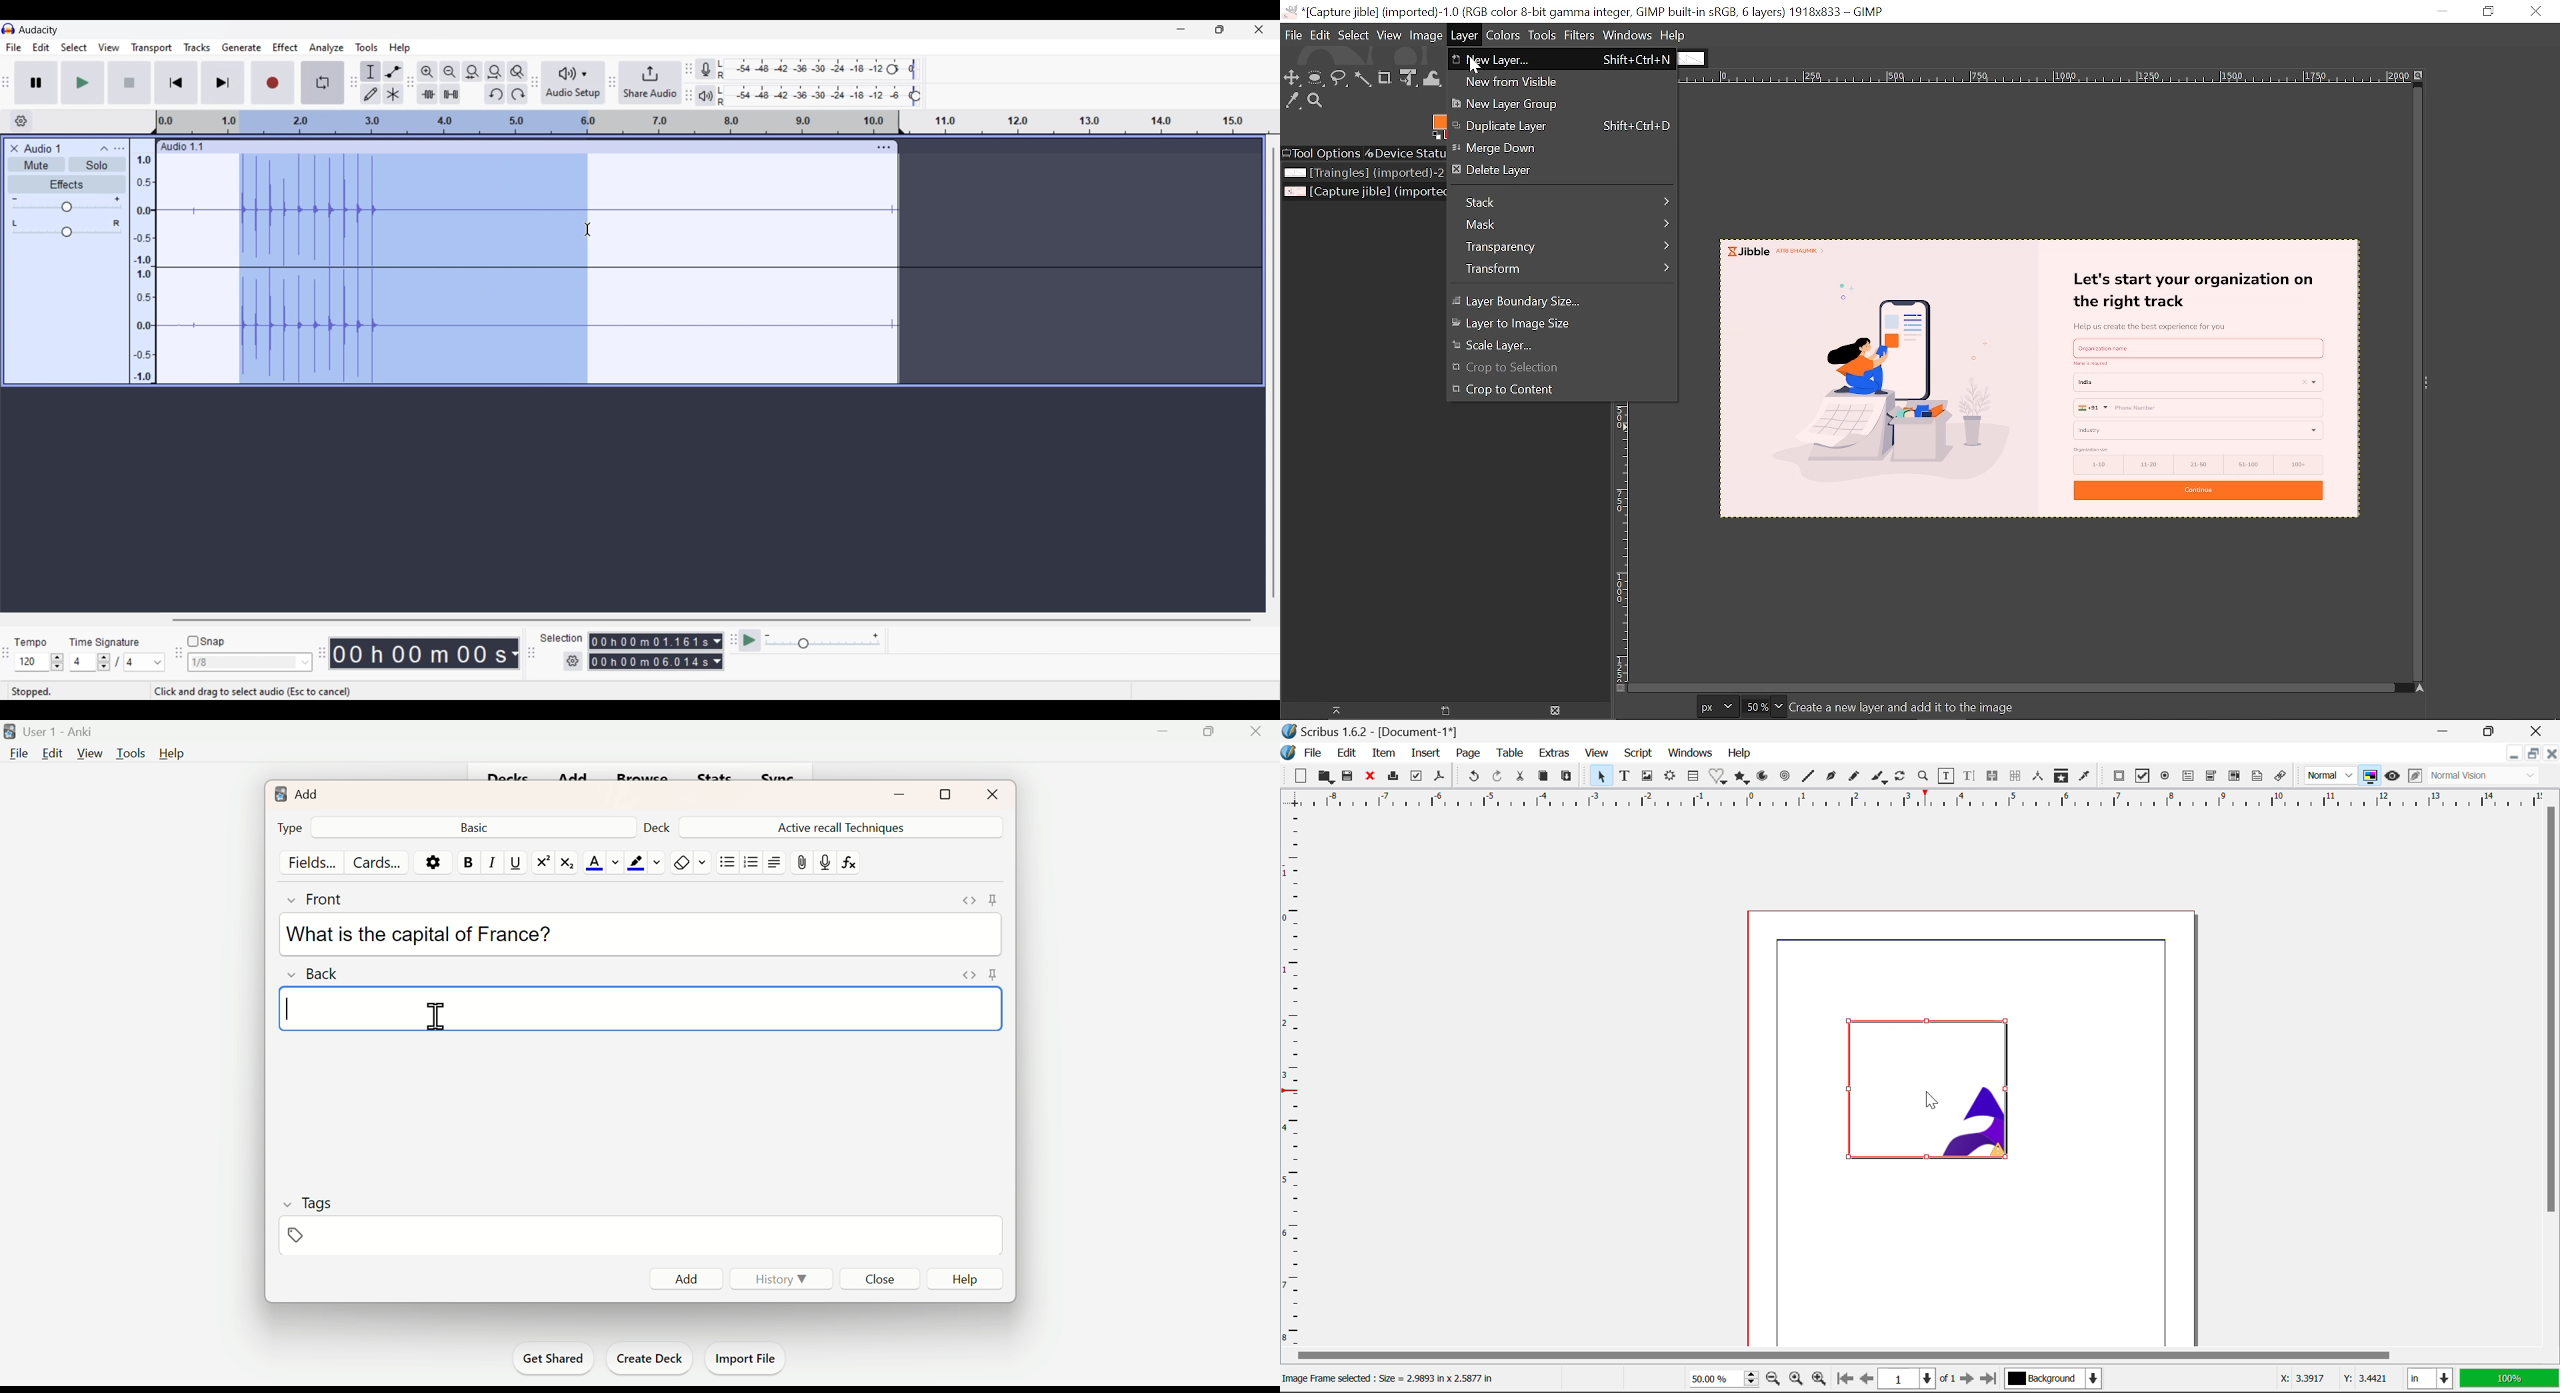 The image size is (2576, 1400). Describe the element at coordinates (476, 826) in the screenshot. I see `Back` at that location.